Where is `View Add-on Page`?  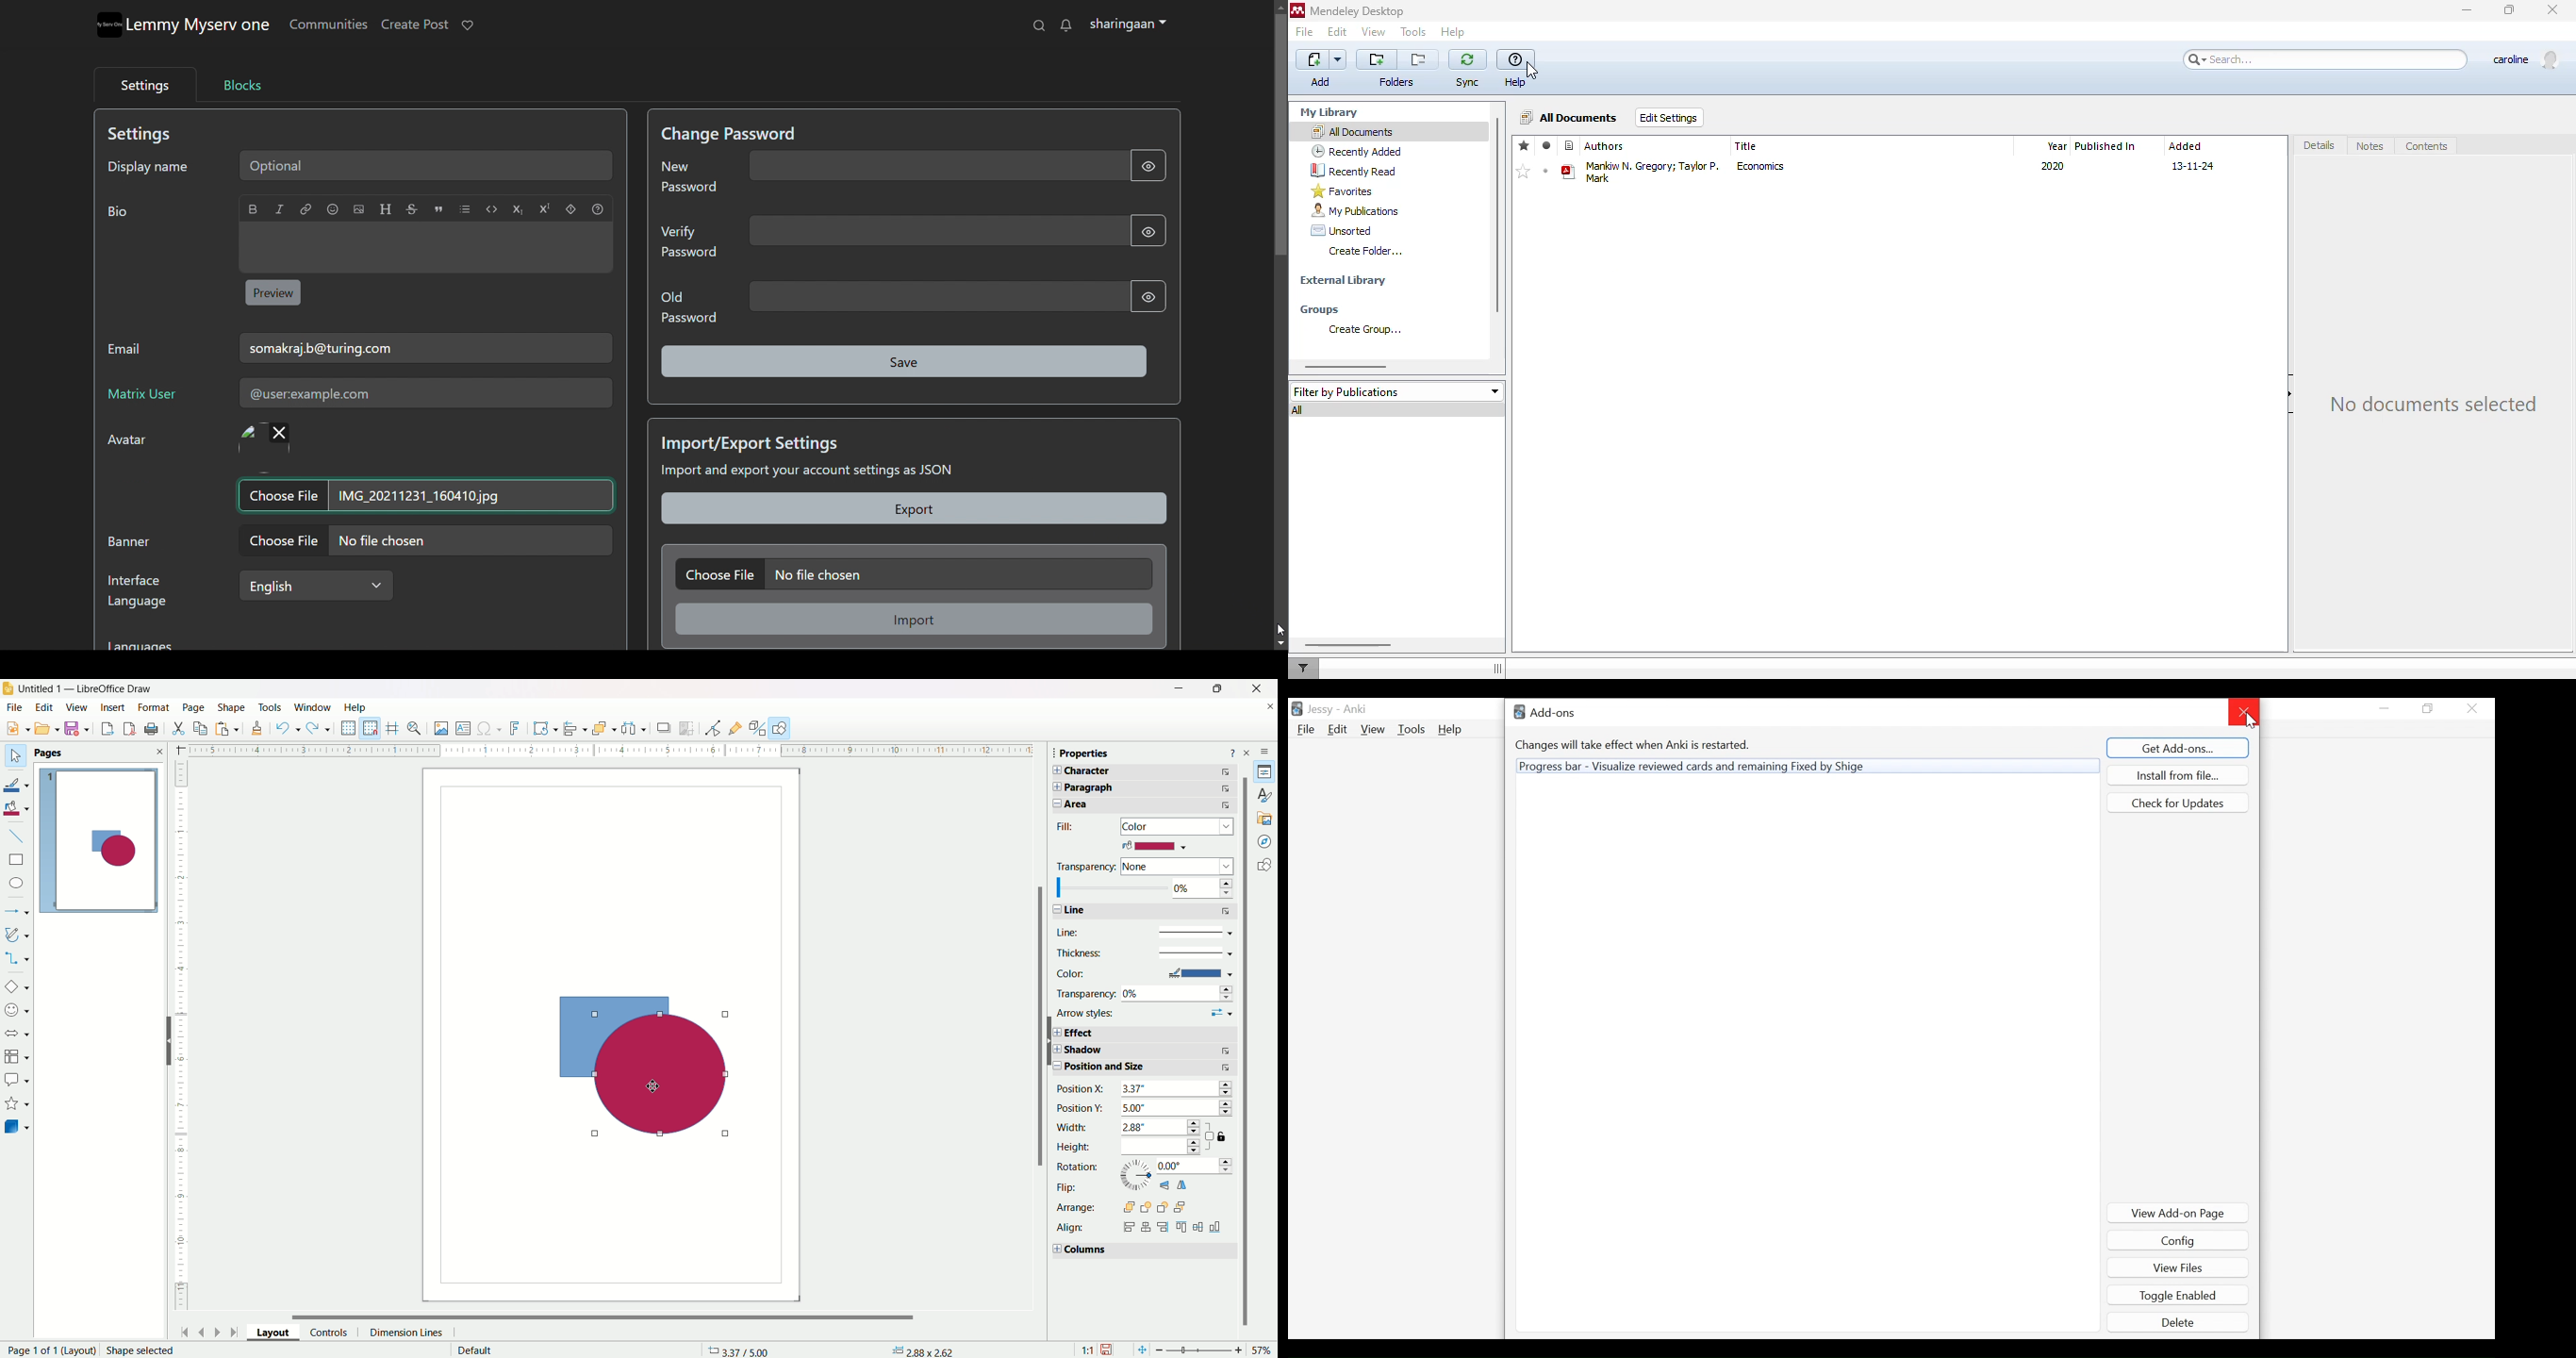
View Add-on Page is located at coordinates (2179, 1213).